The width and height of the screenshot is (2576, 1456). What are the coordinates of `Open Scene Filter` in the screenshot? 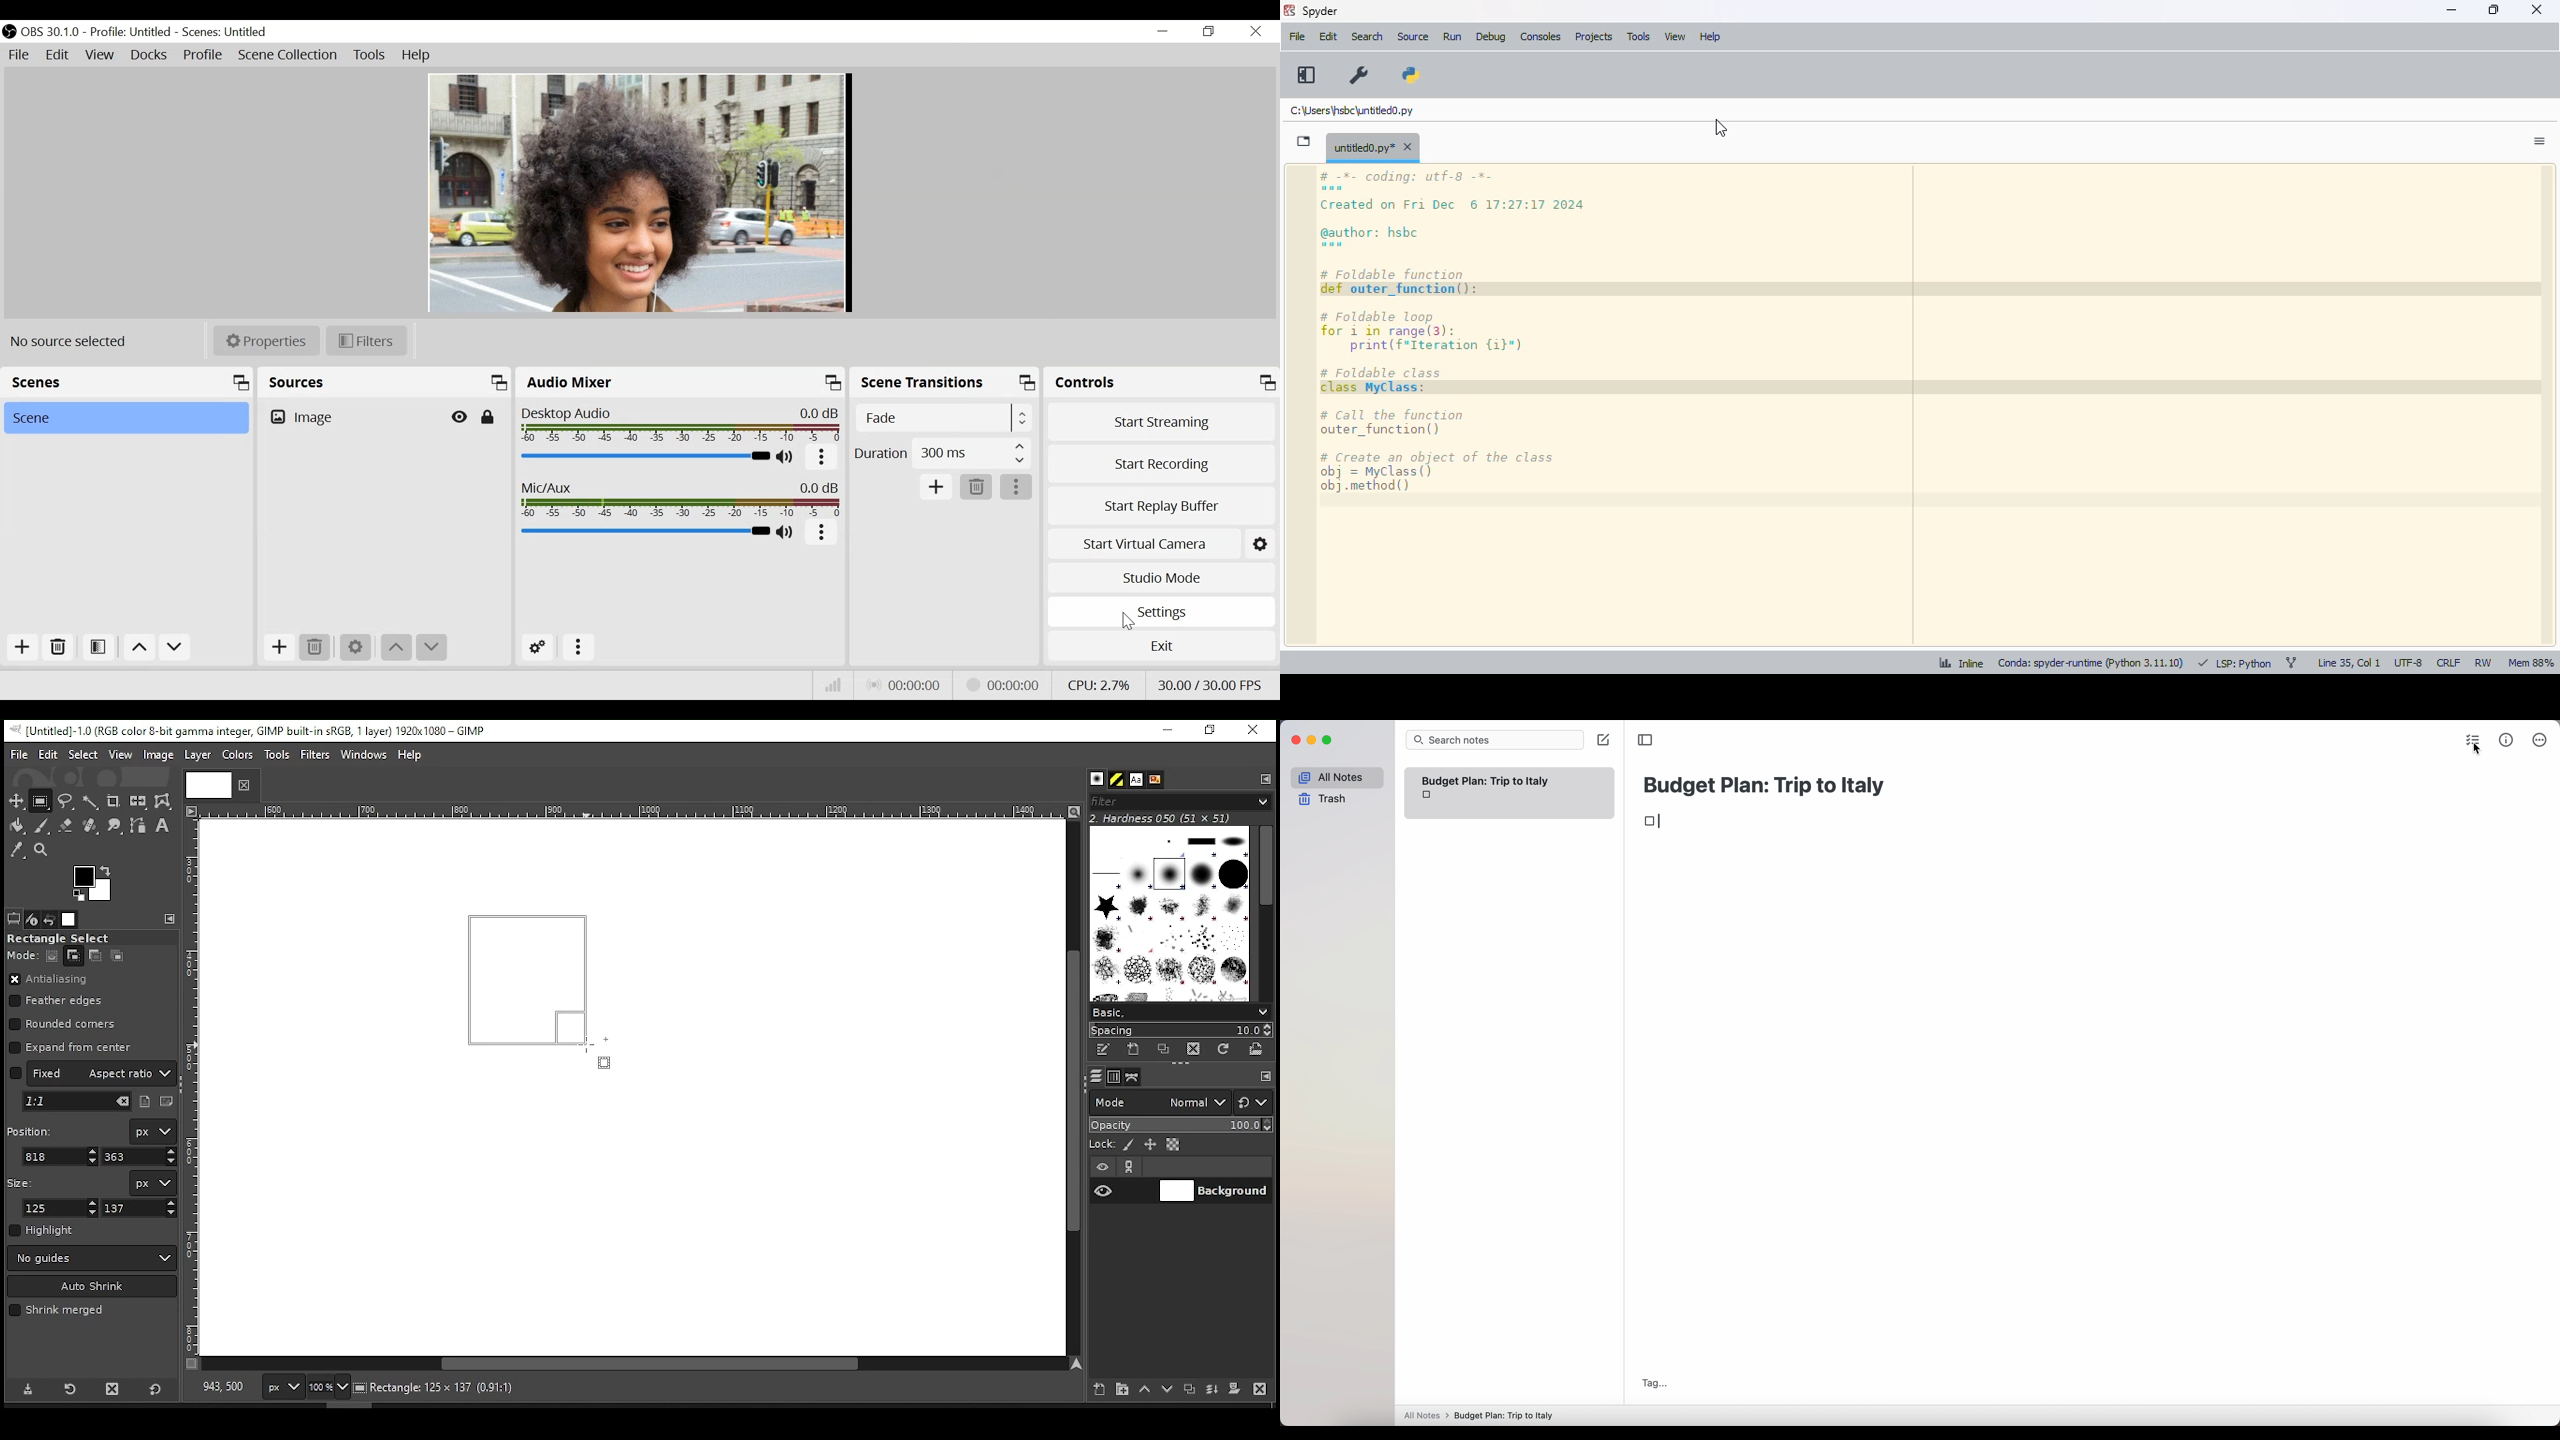 It's located at (98, 648).